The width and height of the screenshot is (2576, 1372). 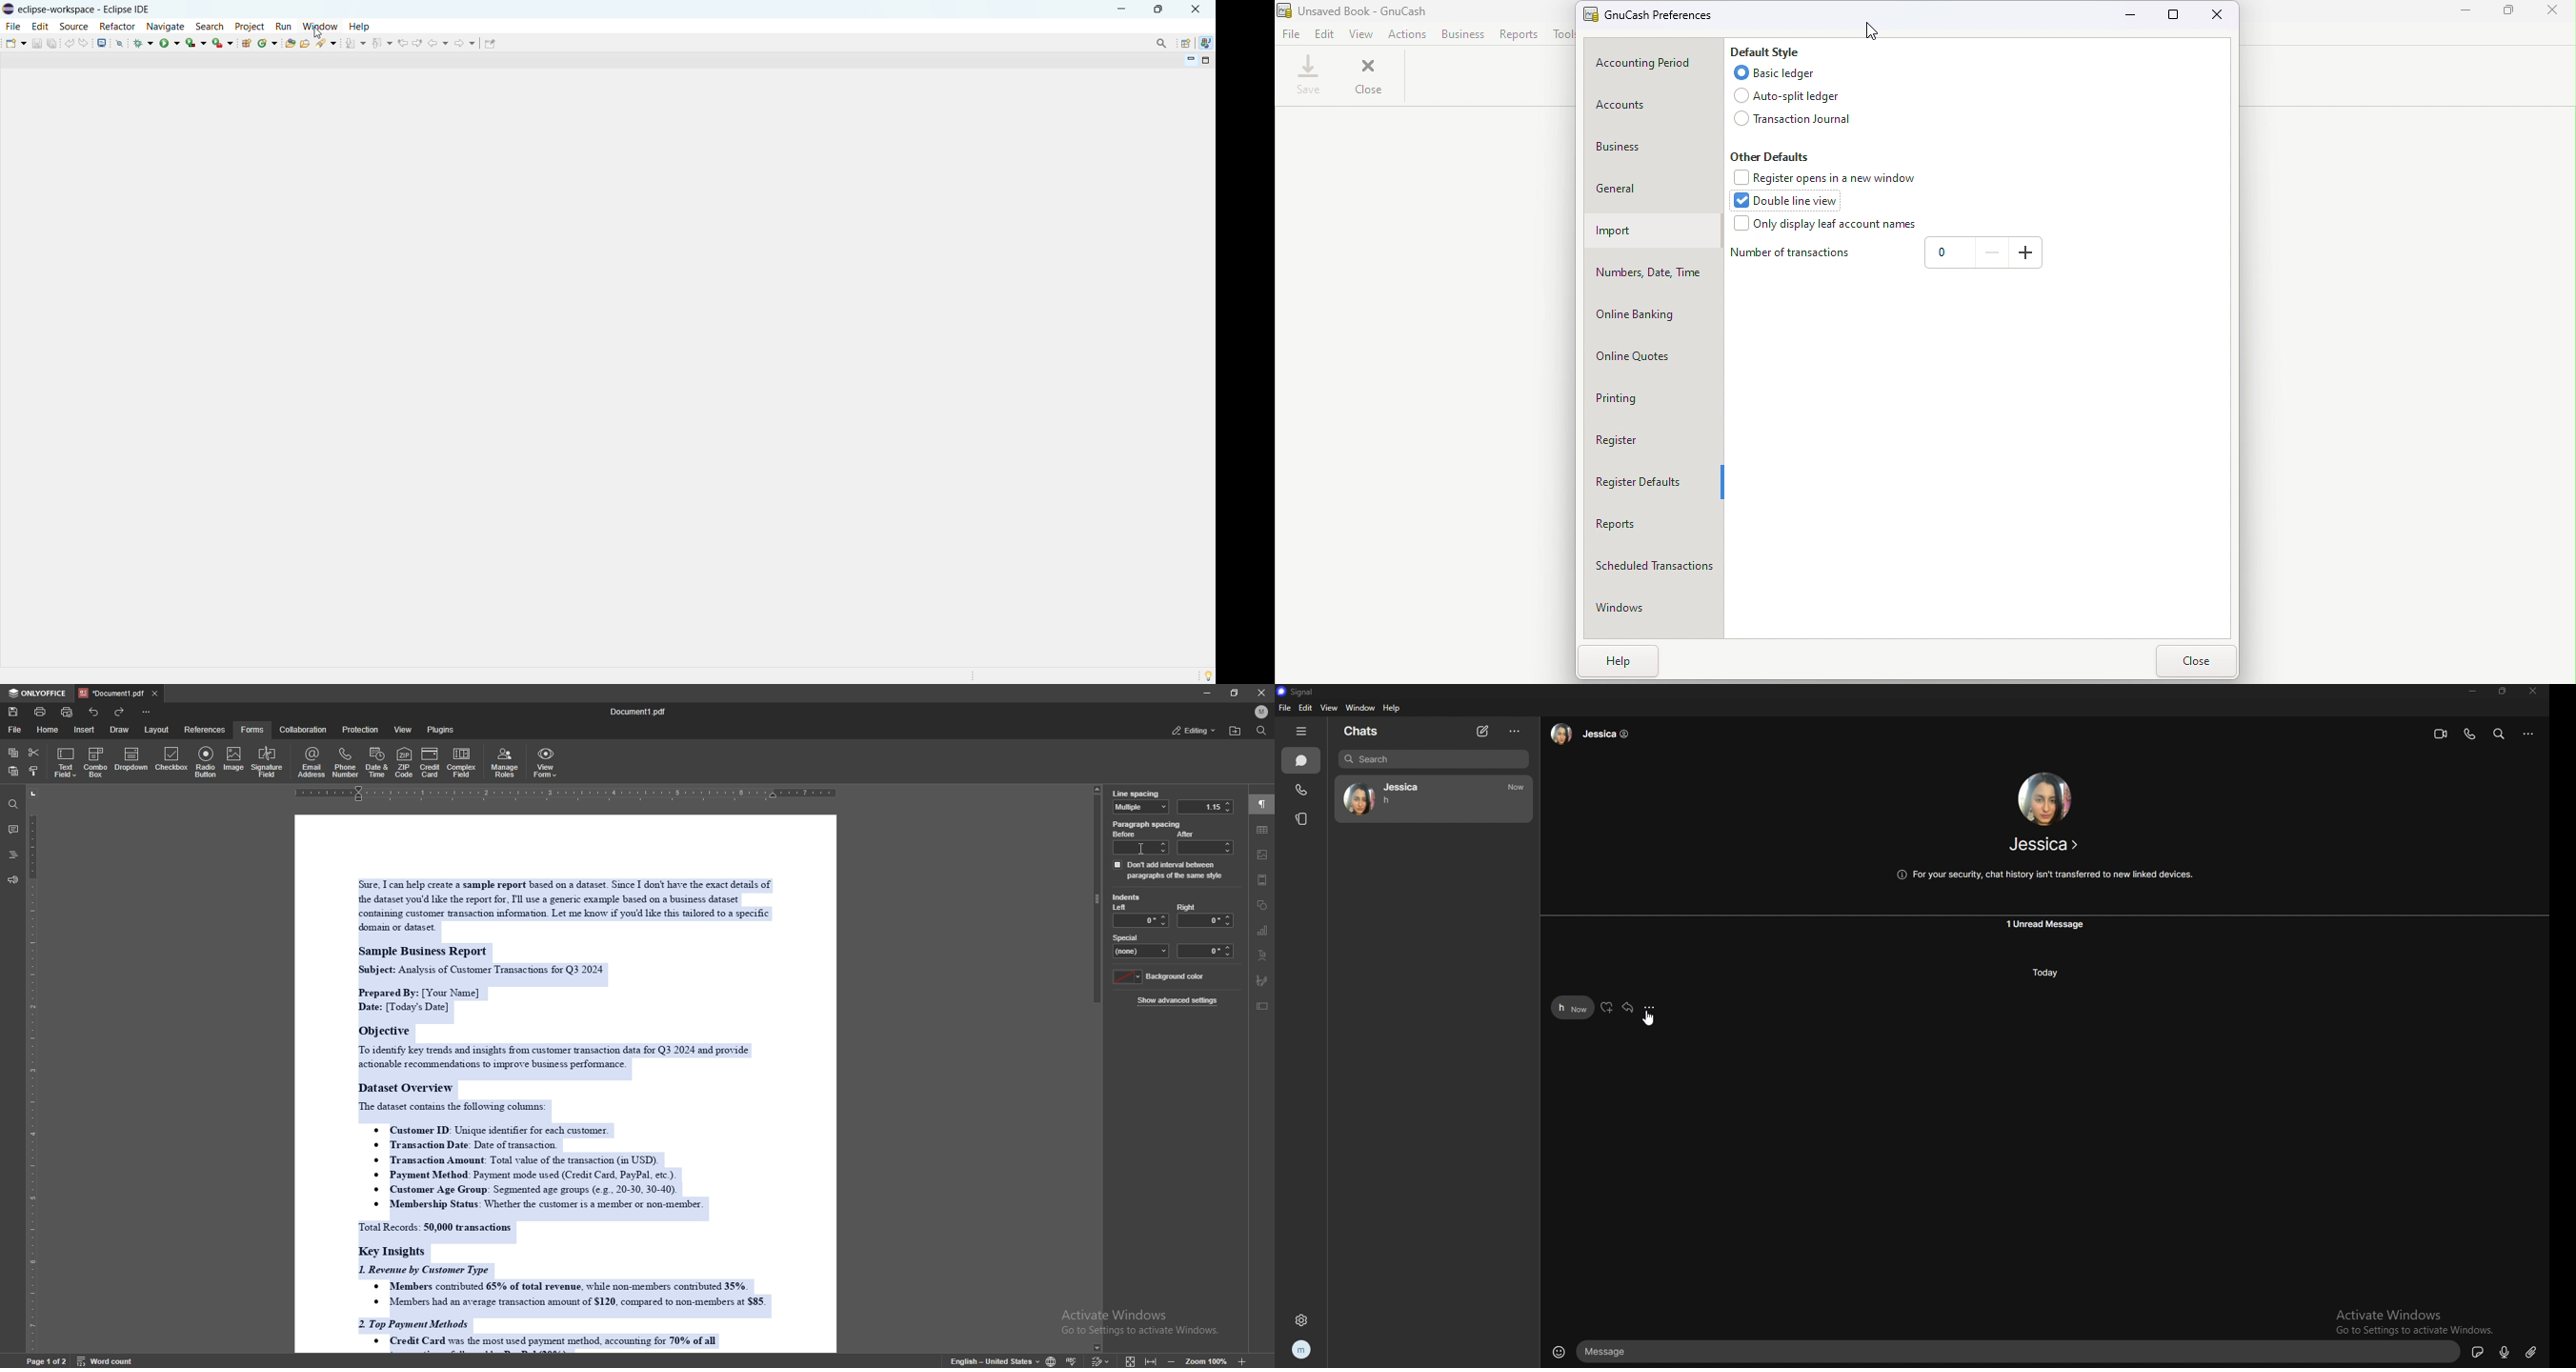 I want to click on jessica, so click(x=1591, y=732).